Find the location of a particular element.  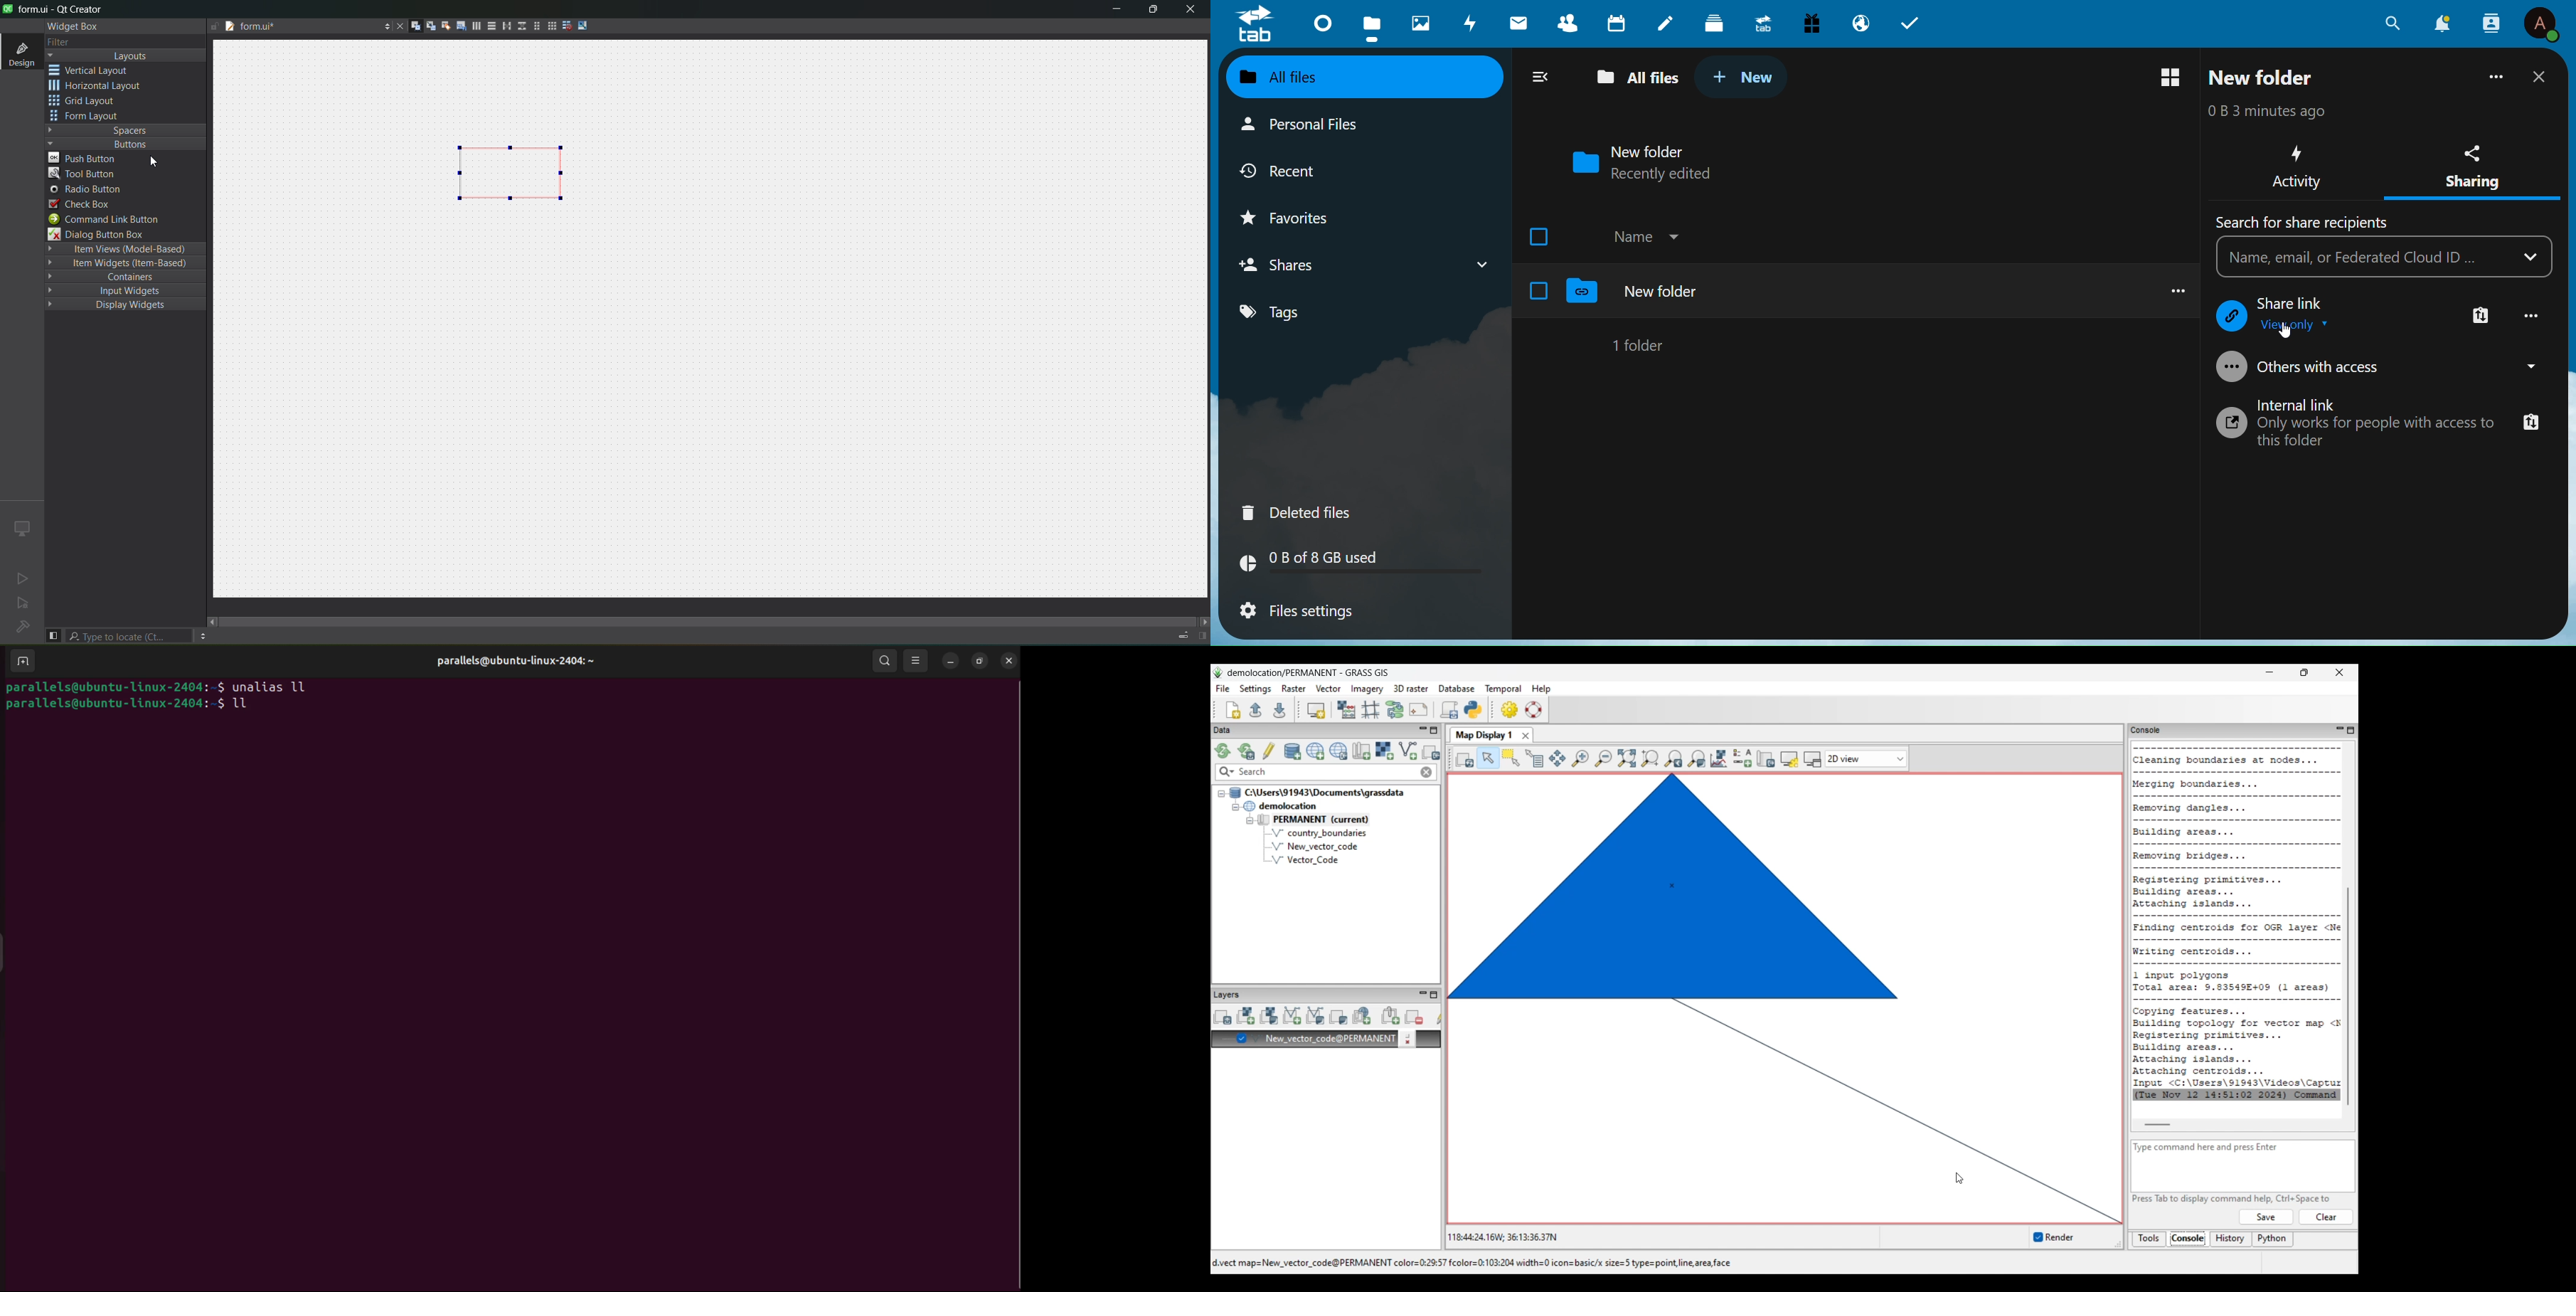

Shares drop down is located at coordinates (1476, 262).